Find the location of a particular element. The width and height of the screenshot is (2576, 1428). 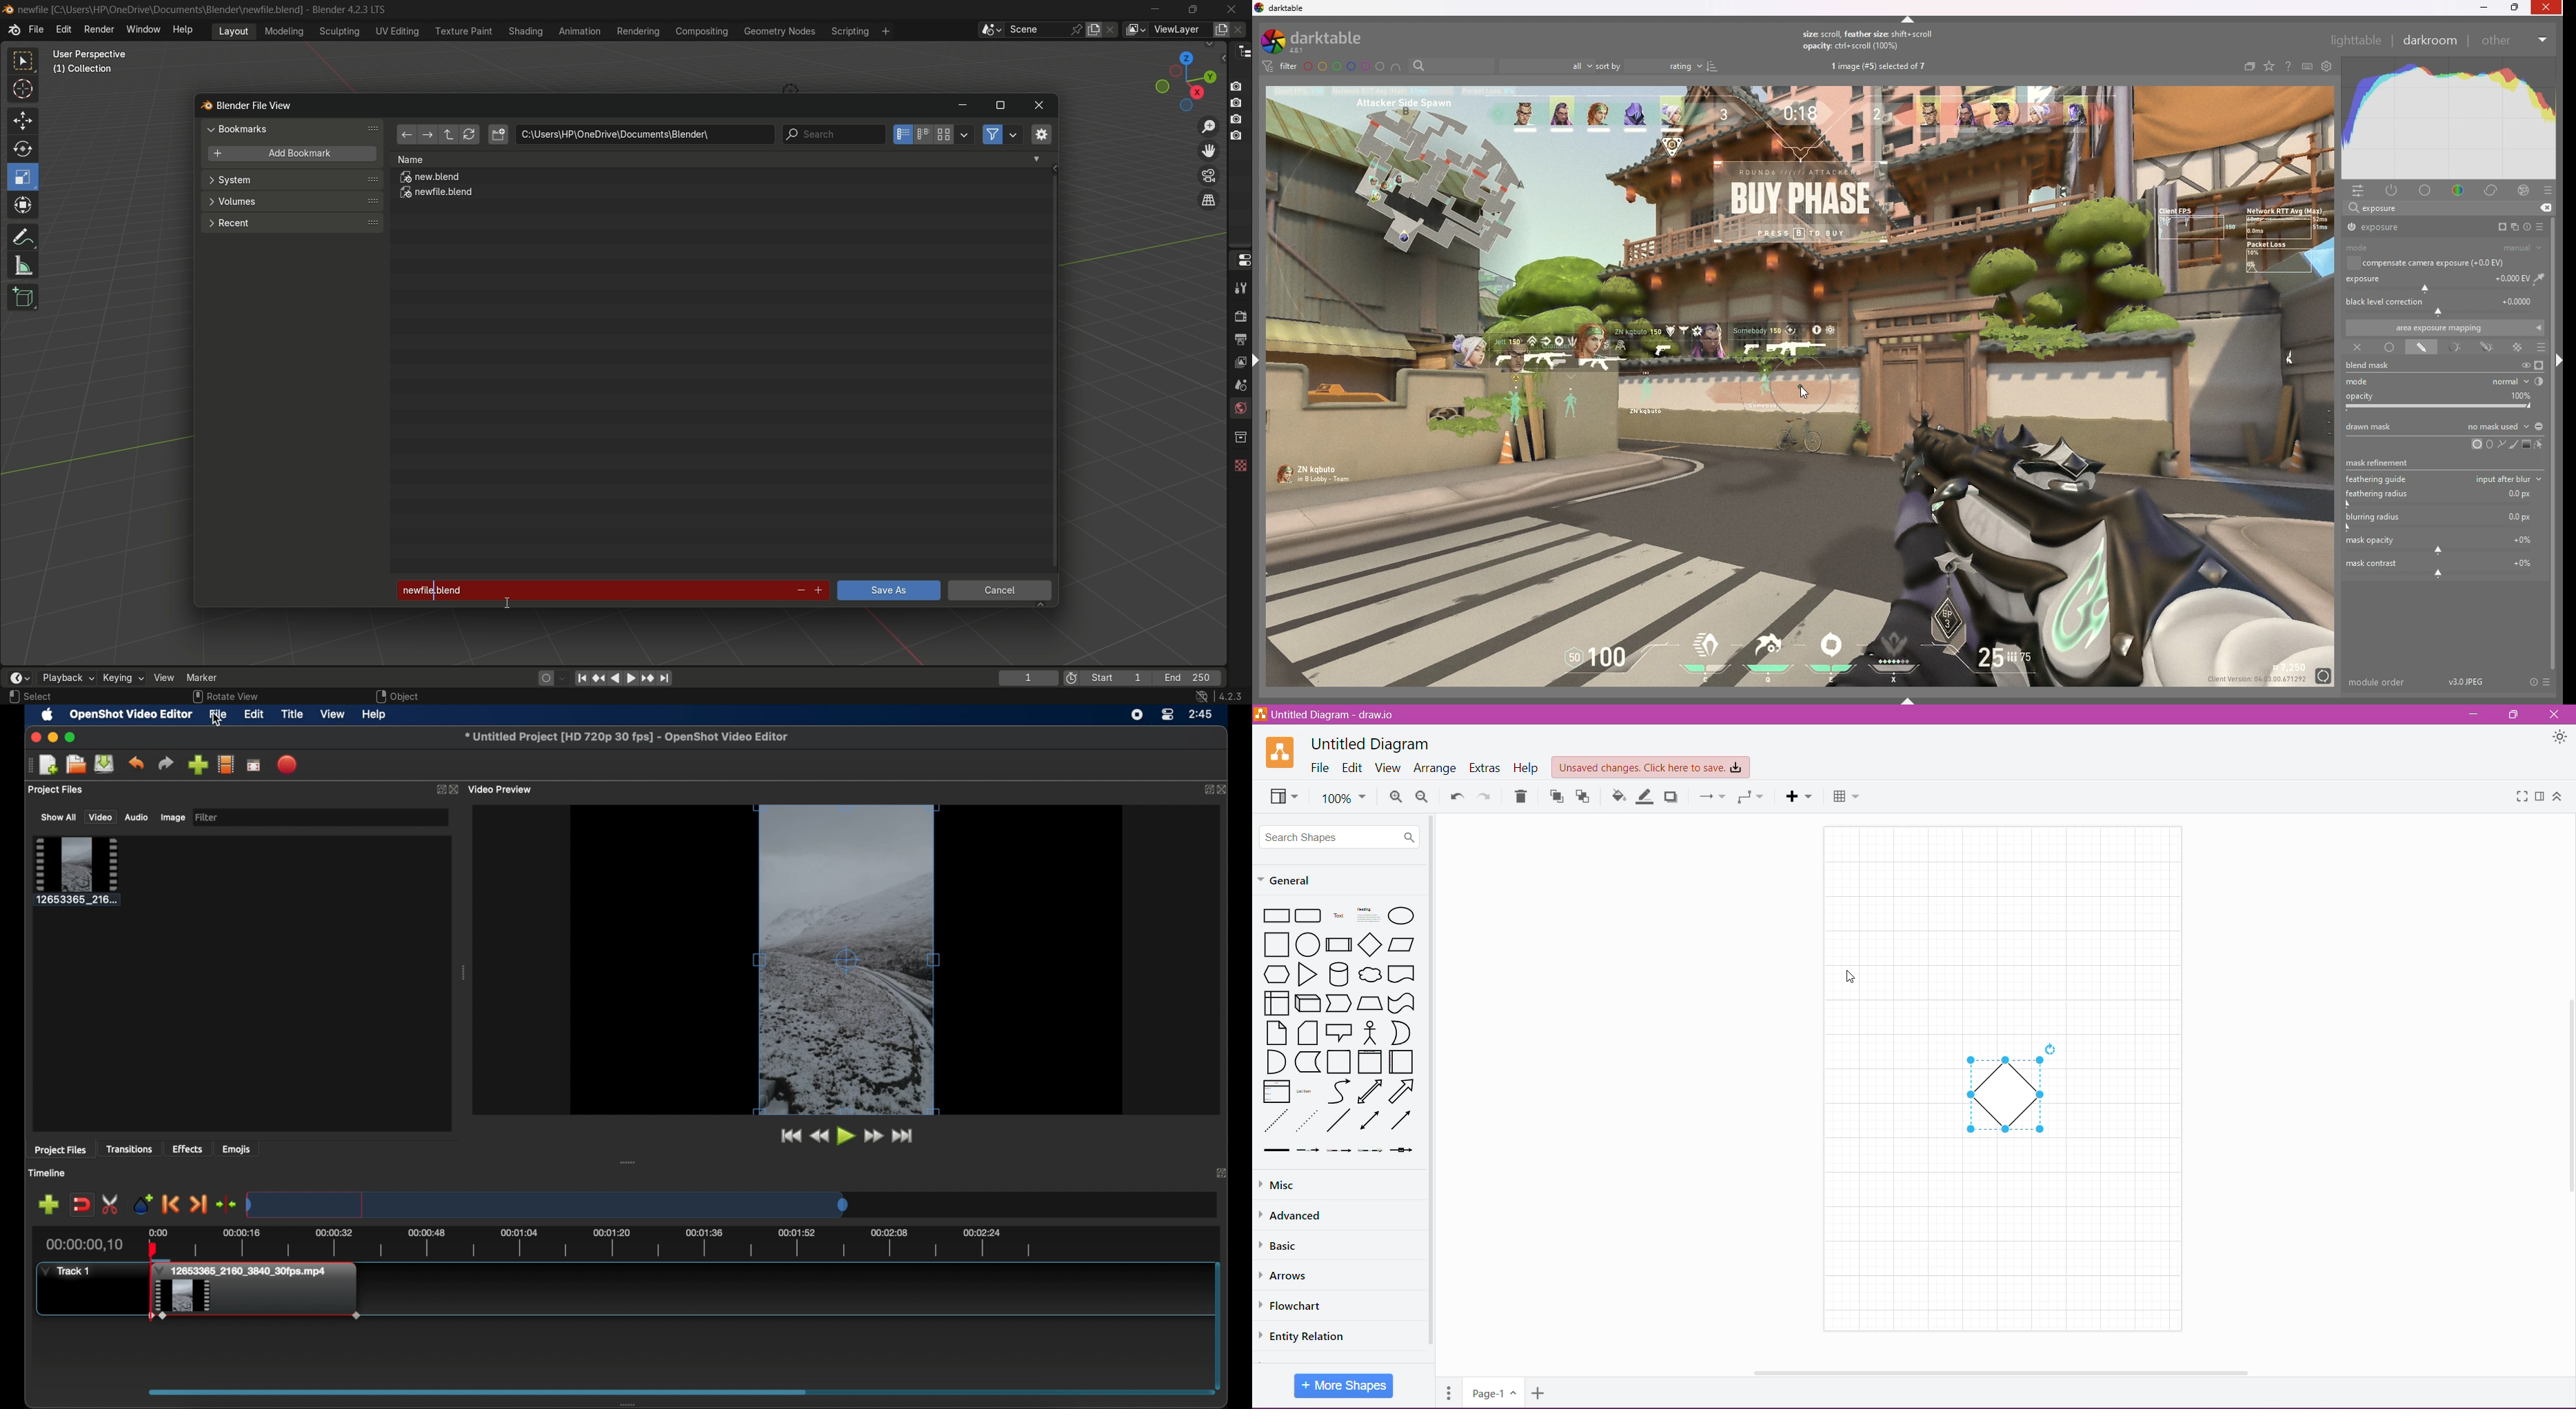

Diagram Title - Application Name - Untitled Diagram - draw.io is located at coordinates (1327, 714).